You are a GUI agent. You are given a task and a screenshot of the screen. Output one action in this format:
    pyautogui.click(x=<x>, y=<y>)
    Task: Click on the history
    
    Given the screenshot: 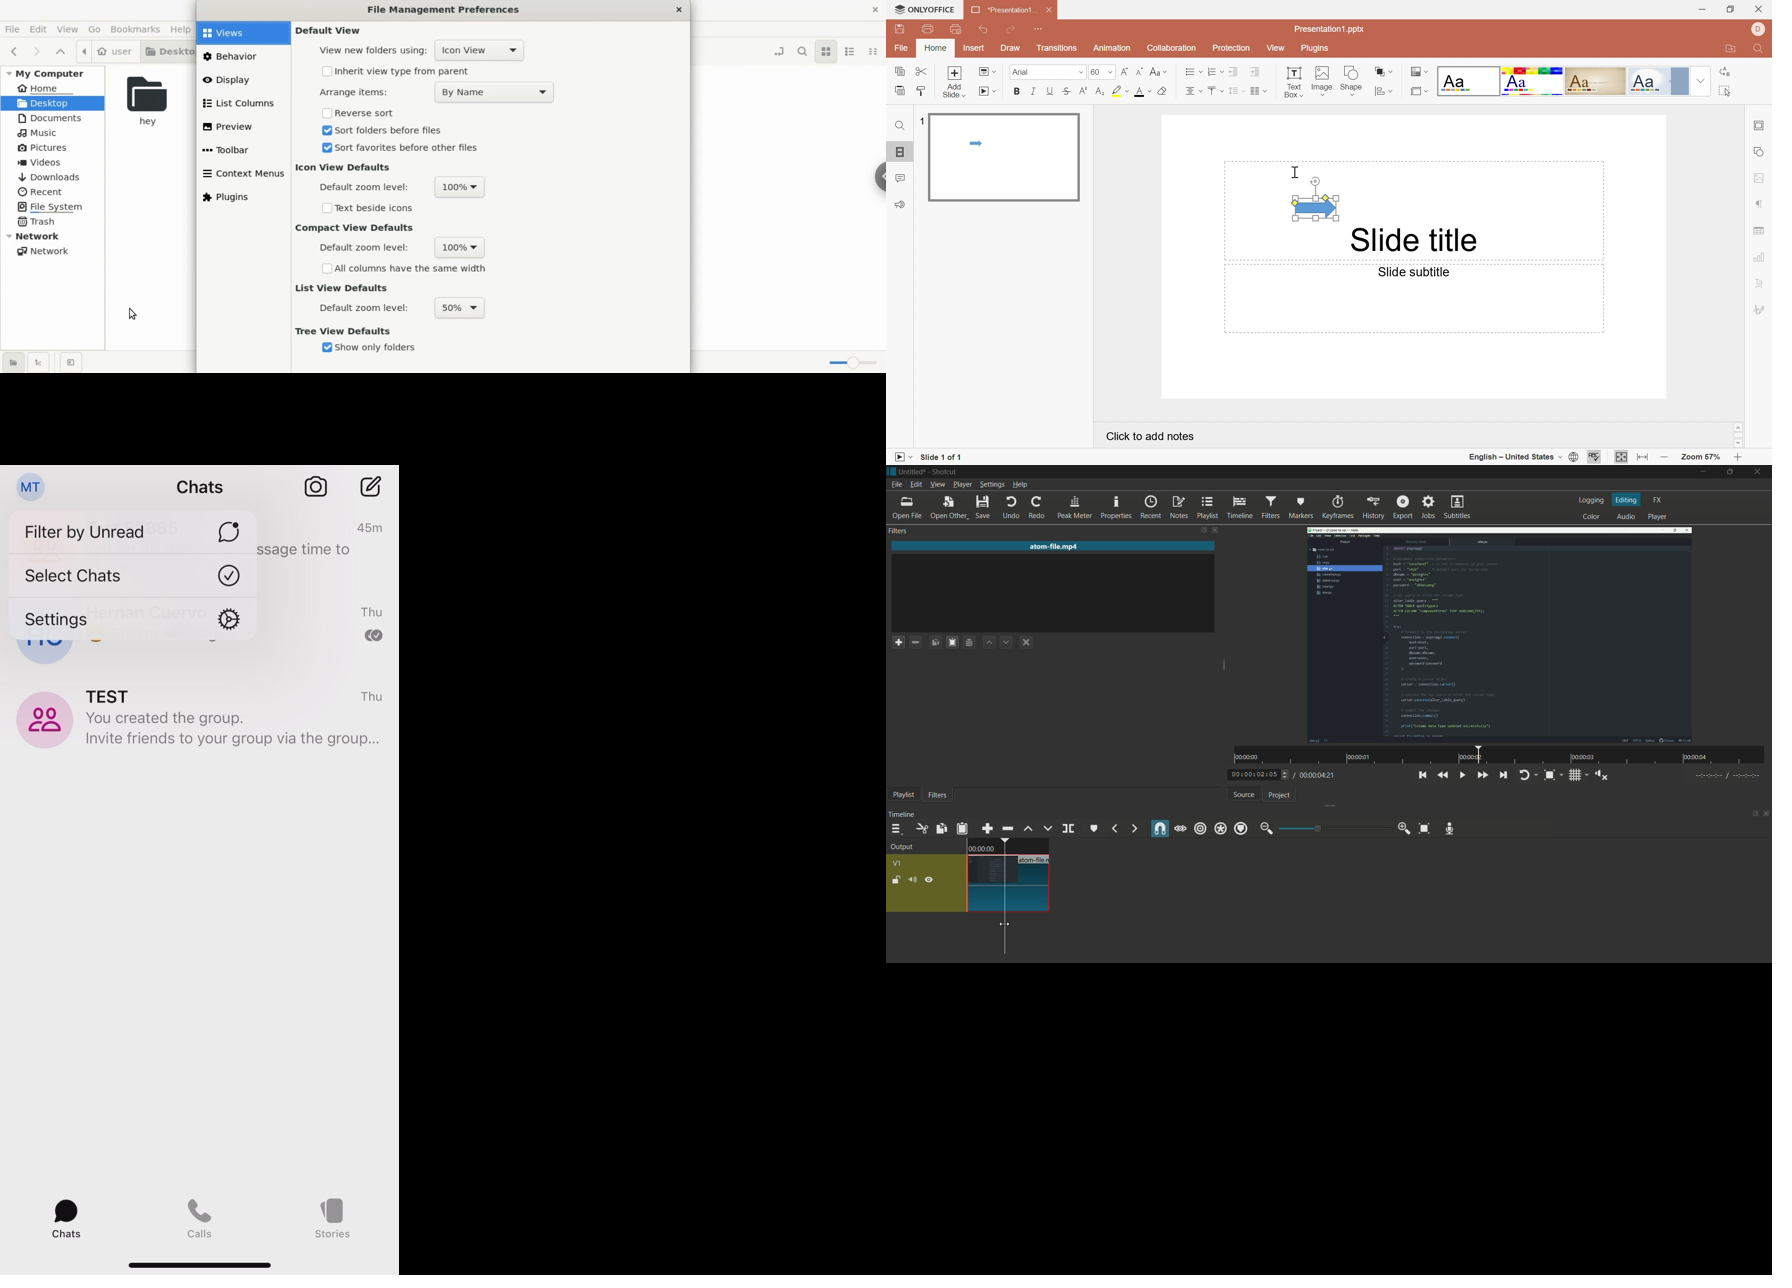 What is the action you would take?
    pyautogui.click(x=1374, y=508)
    